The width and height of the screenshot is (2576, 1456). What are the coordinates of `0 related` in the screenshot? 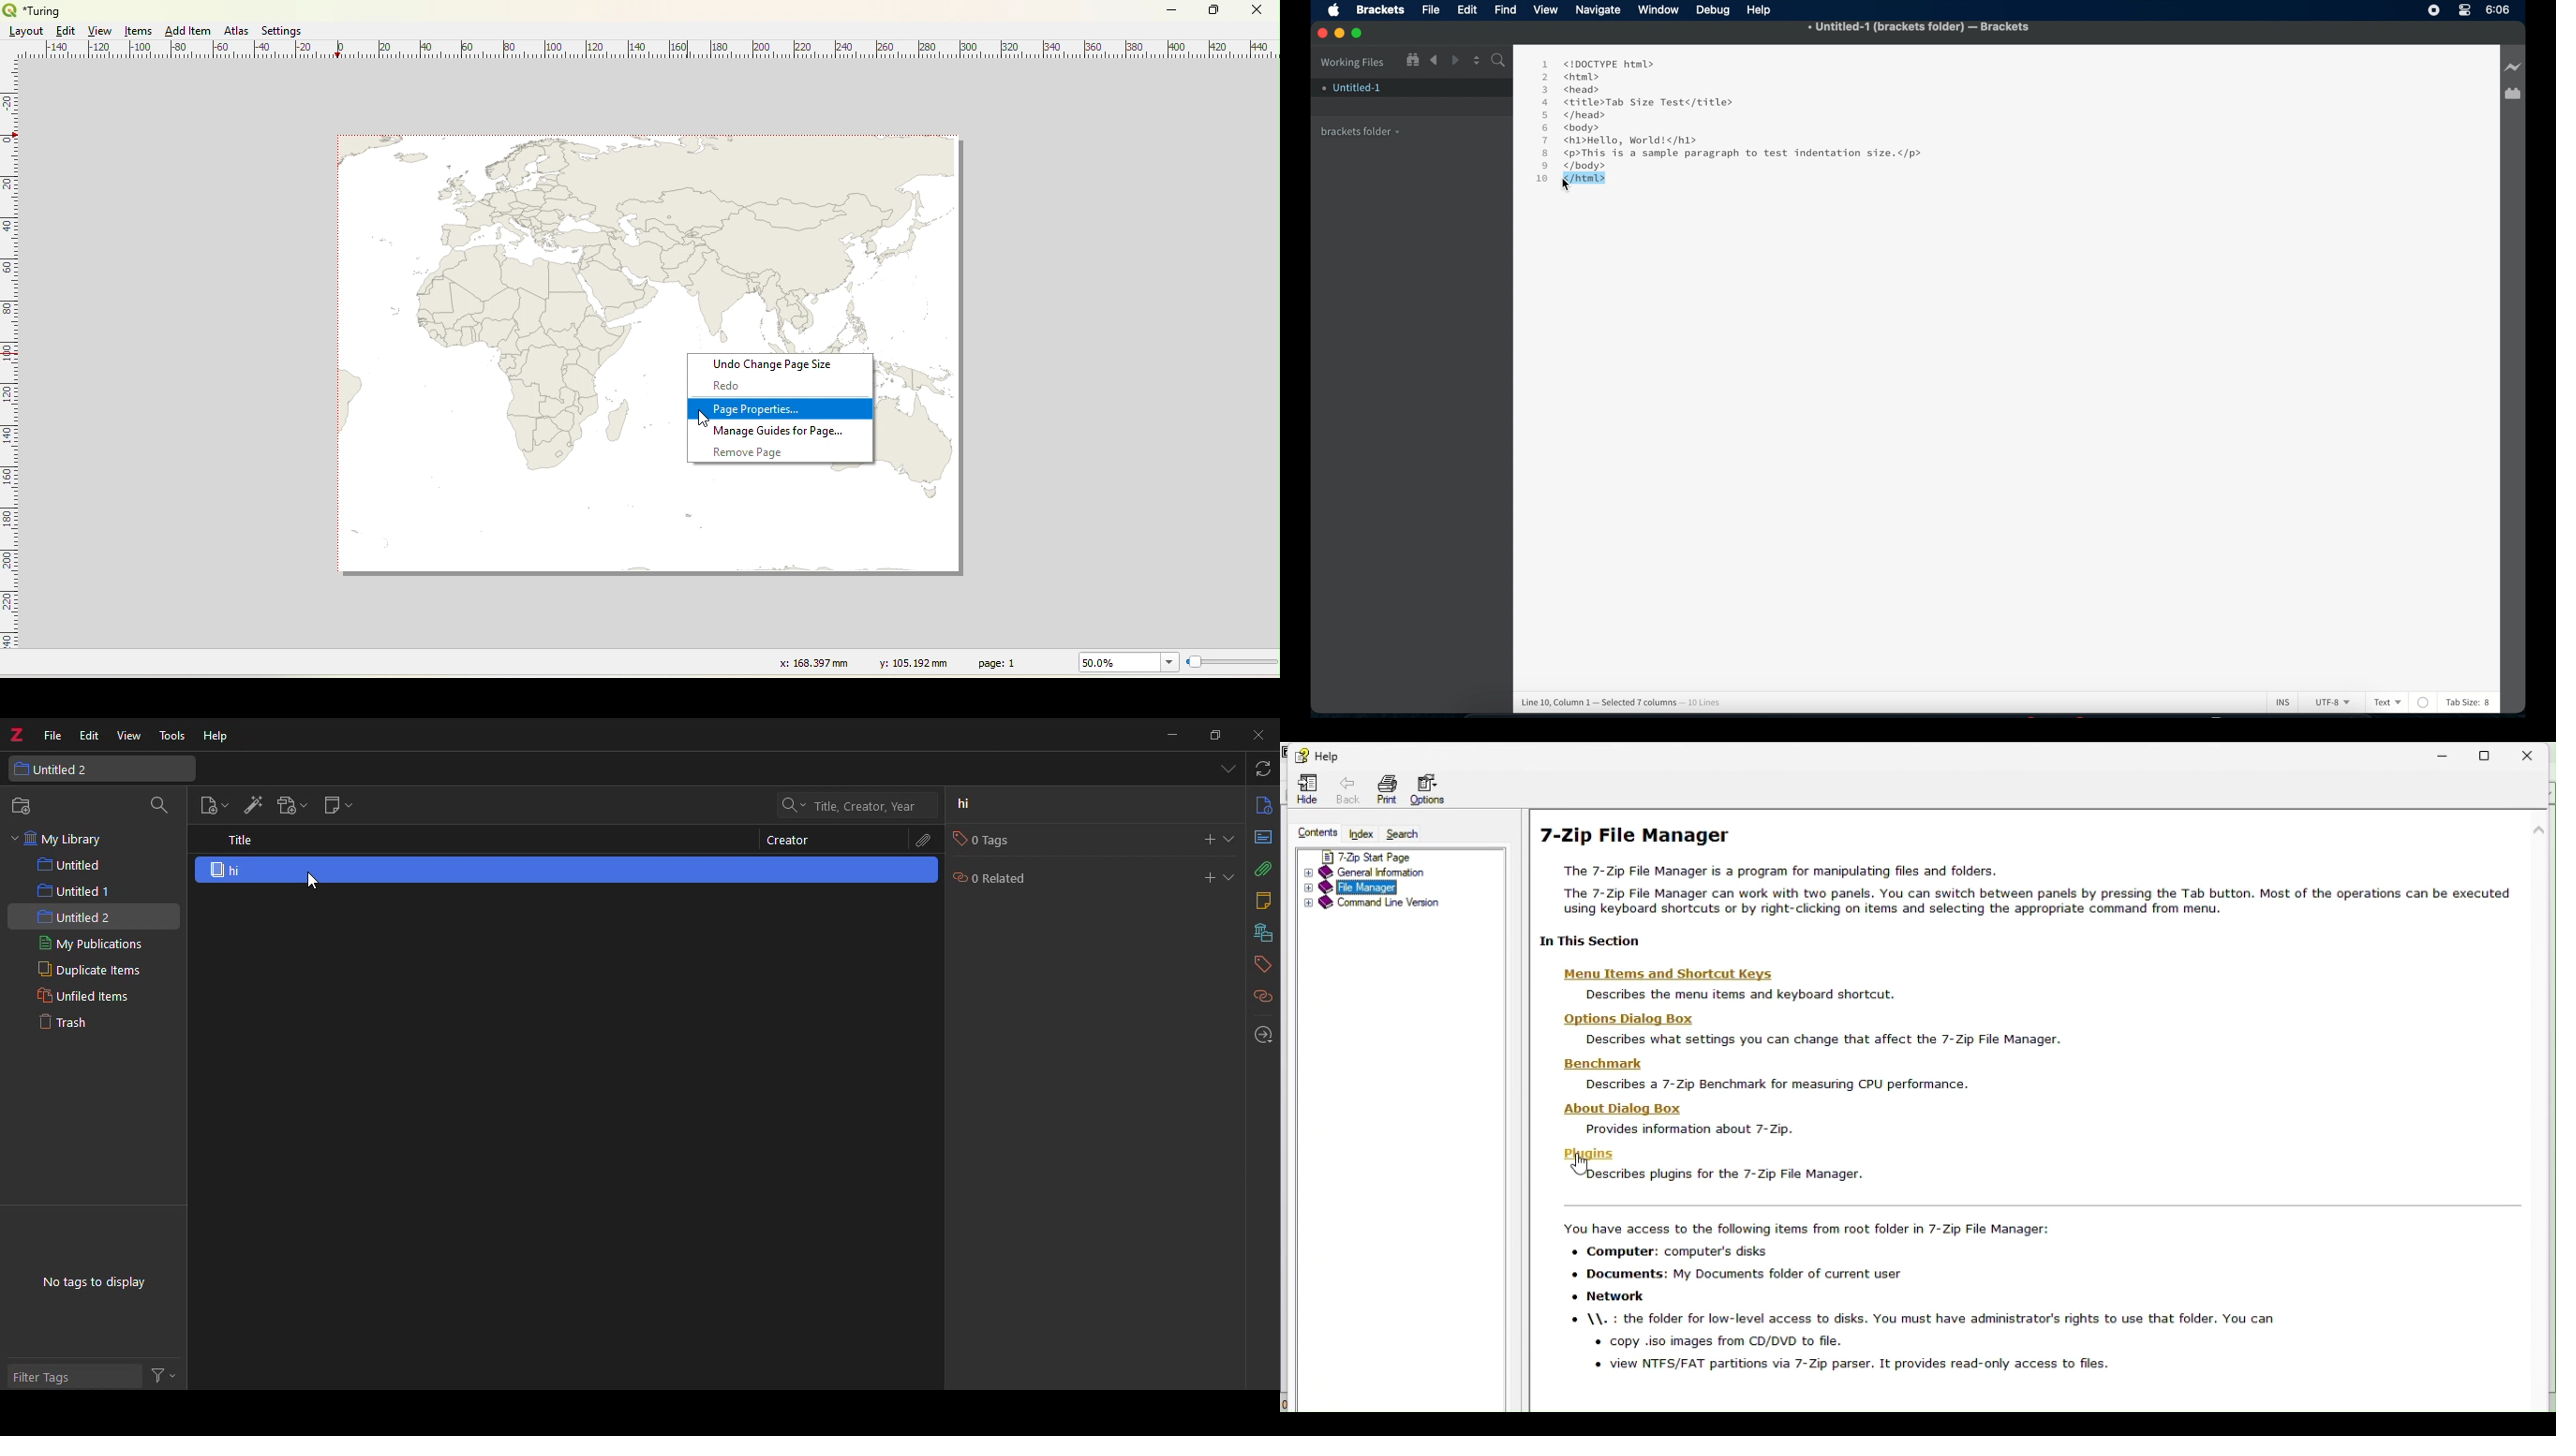 It's located at (991, 876).